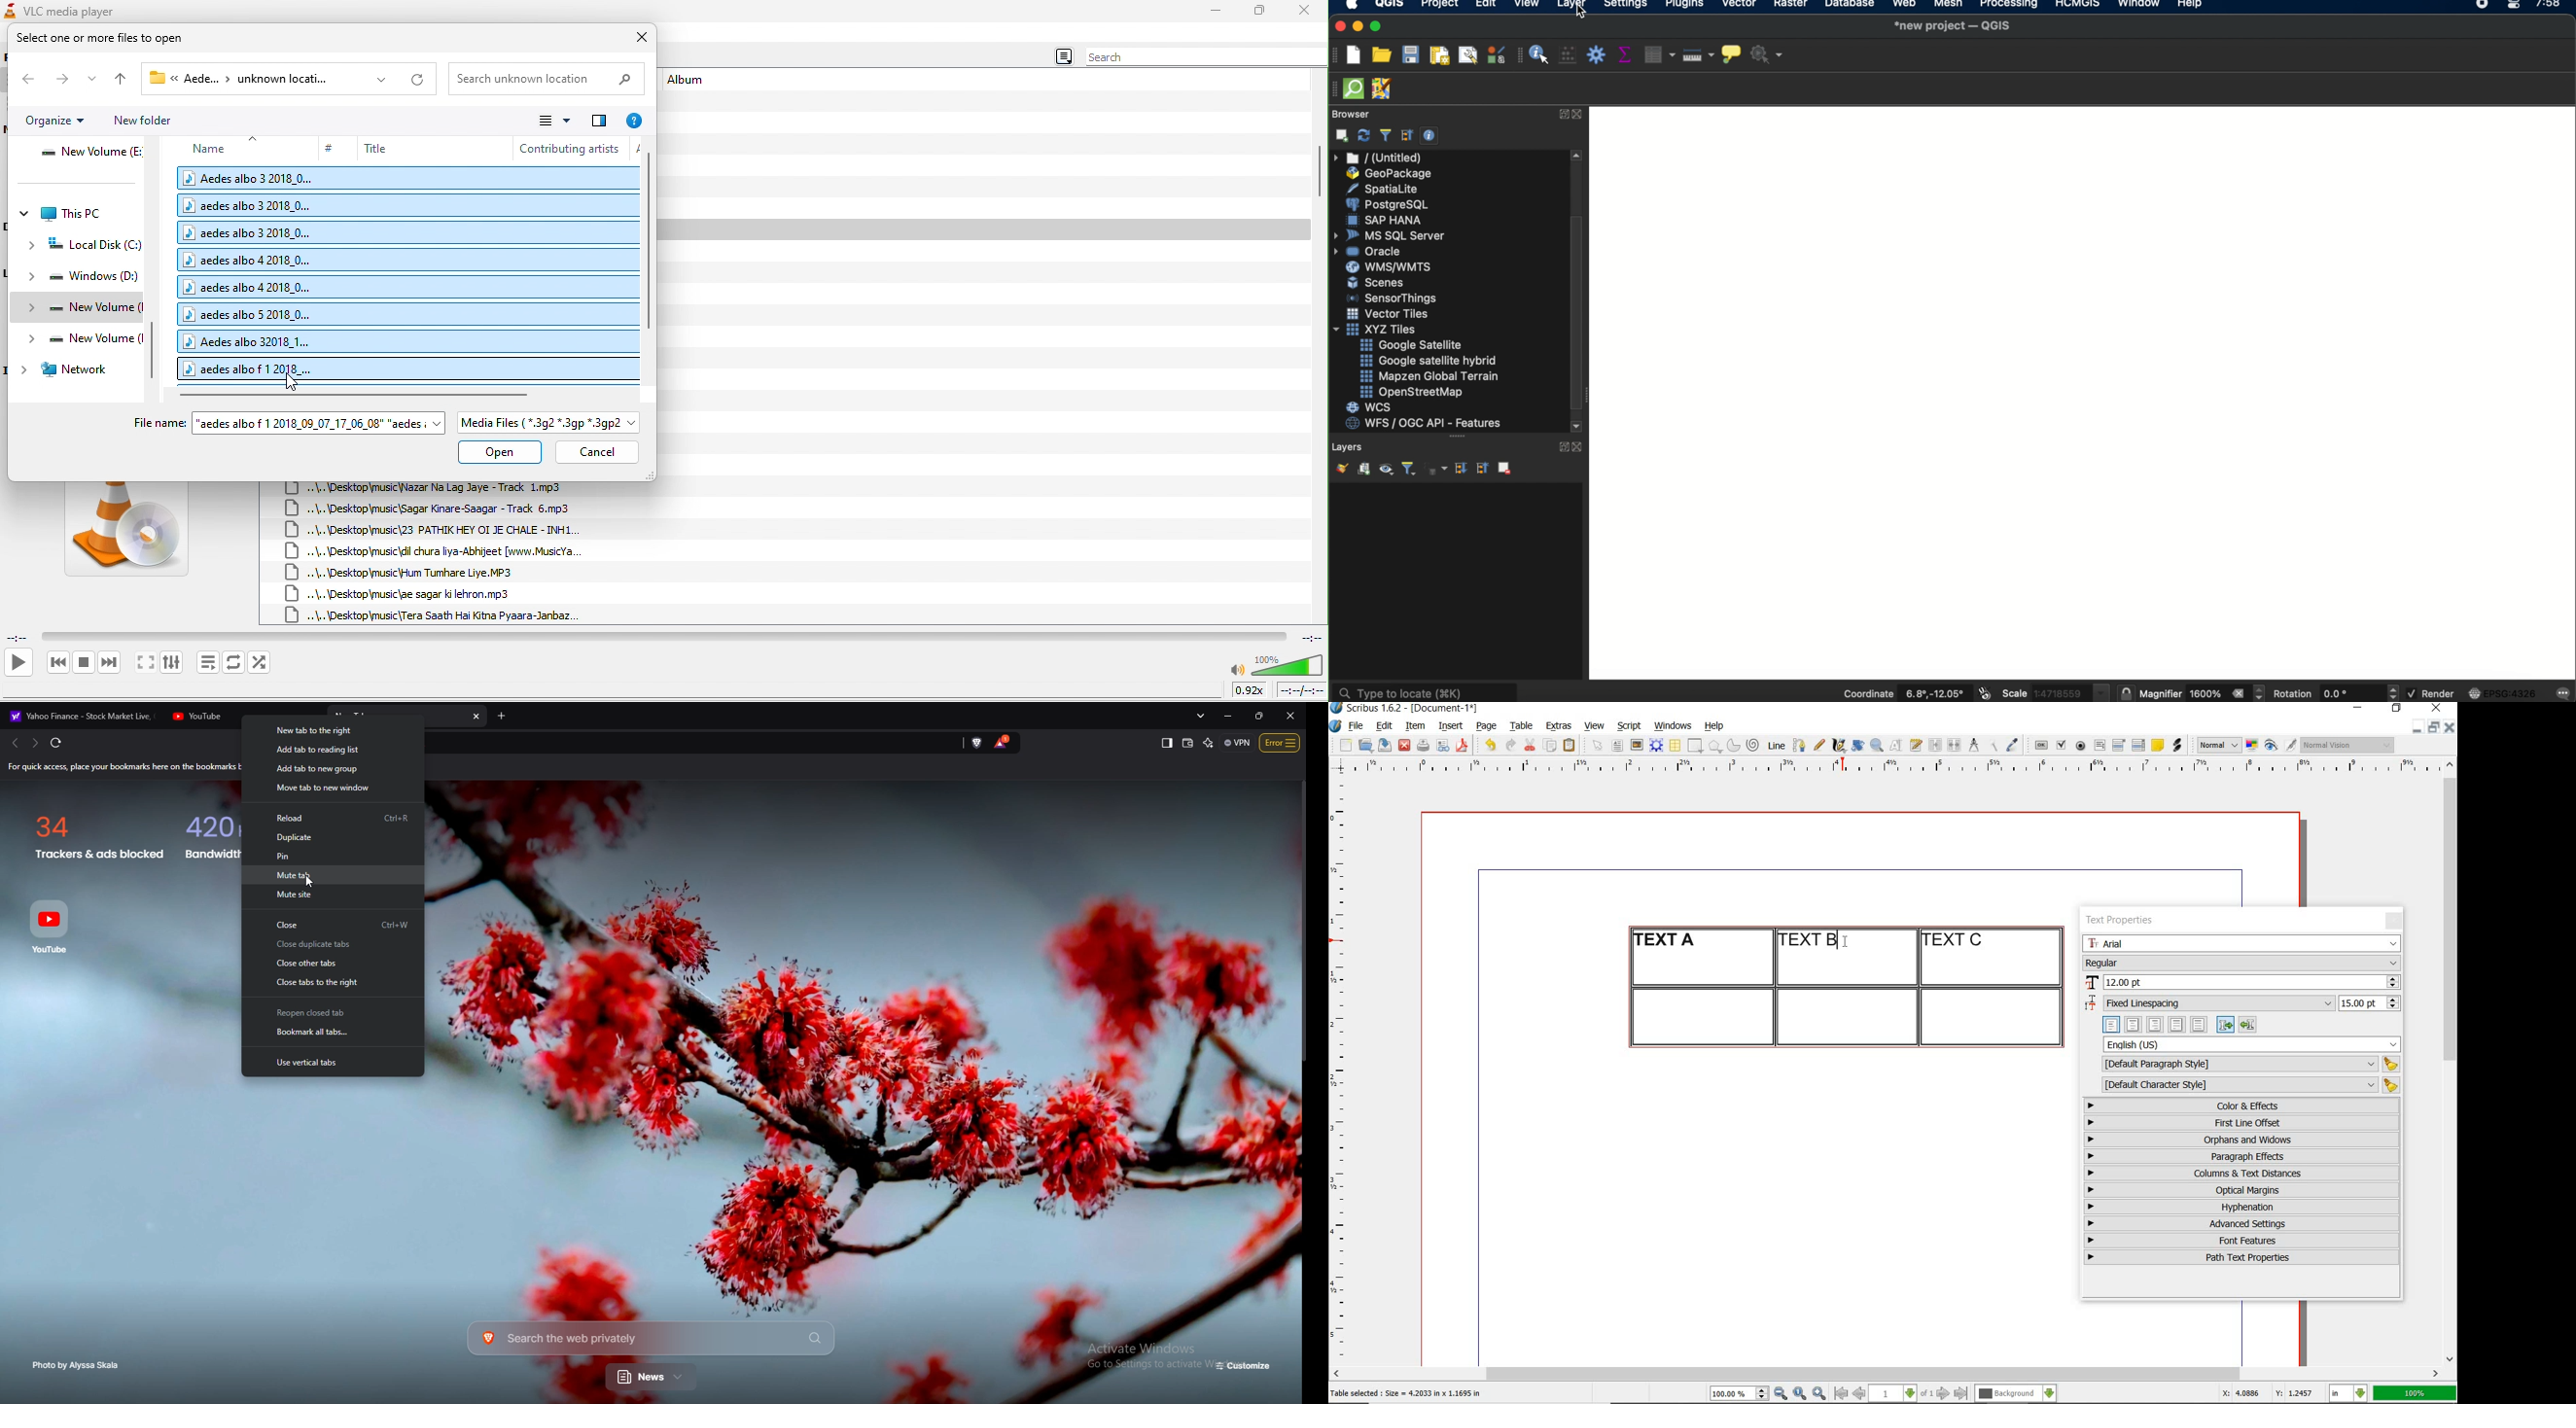 The height and width of the screenshot is (1428, 2576). I want to click on vector, so click(1740, 5).